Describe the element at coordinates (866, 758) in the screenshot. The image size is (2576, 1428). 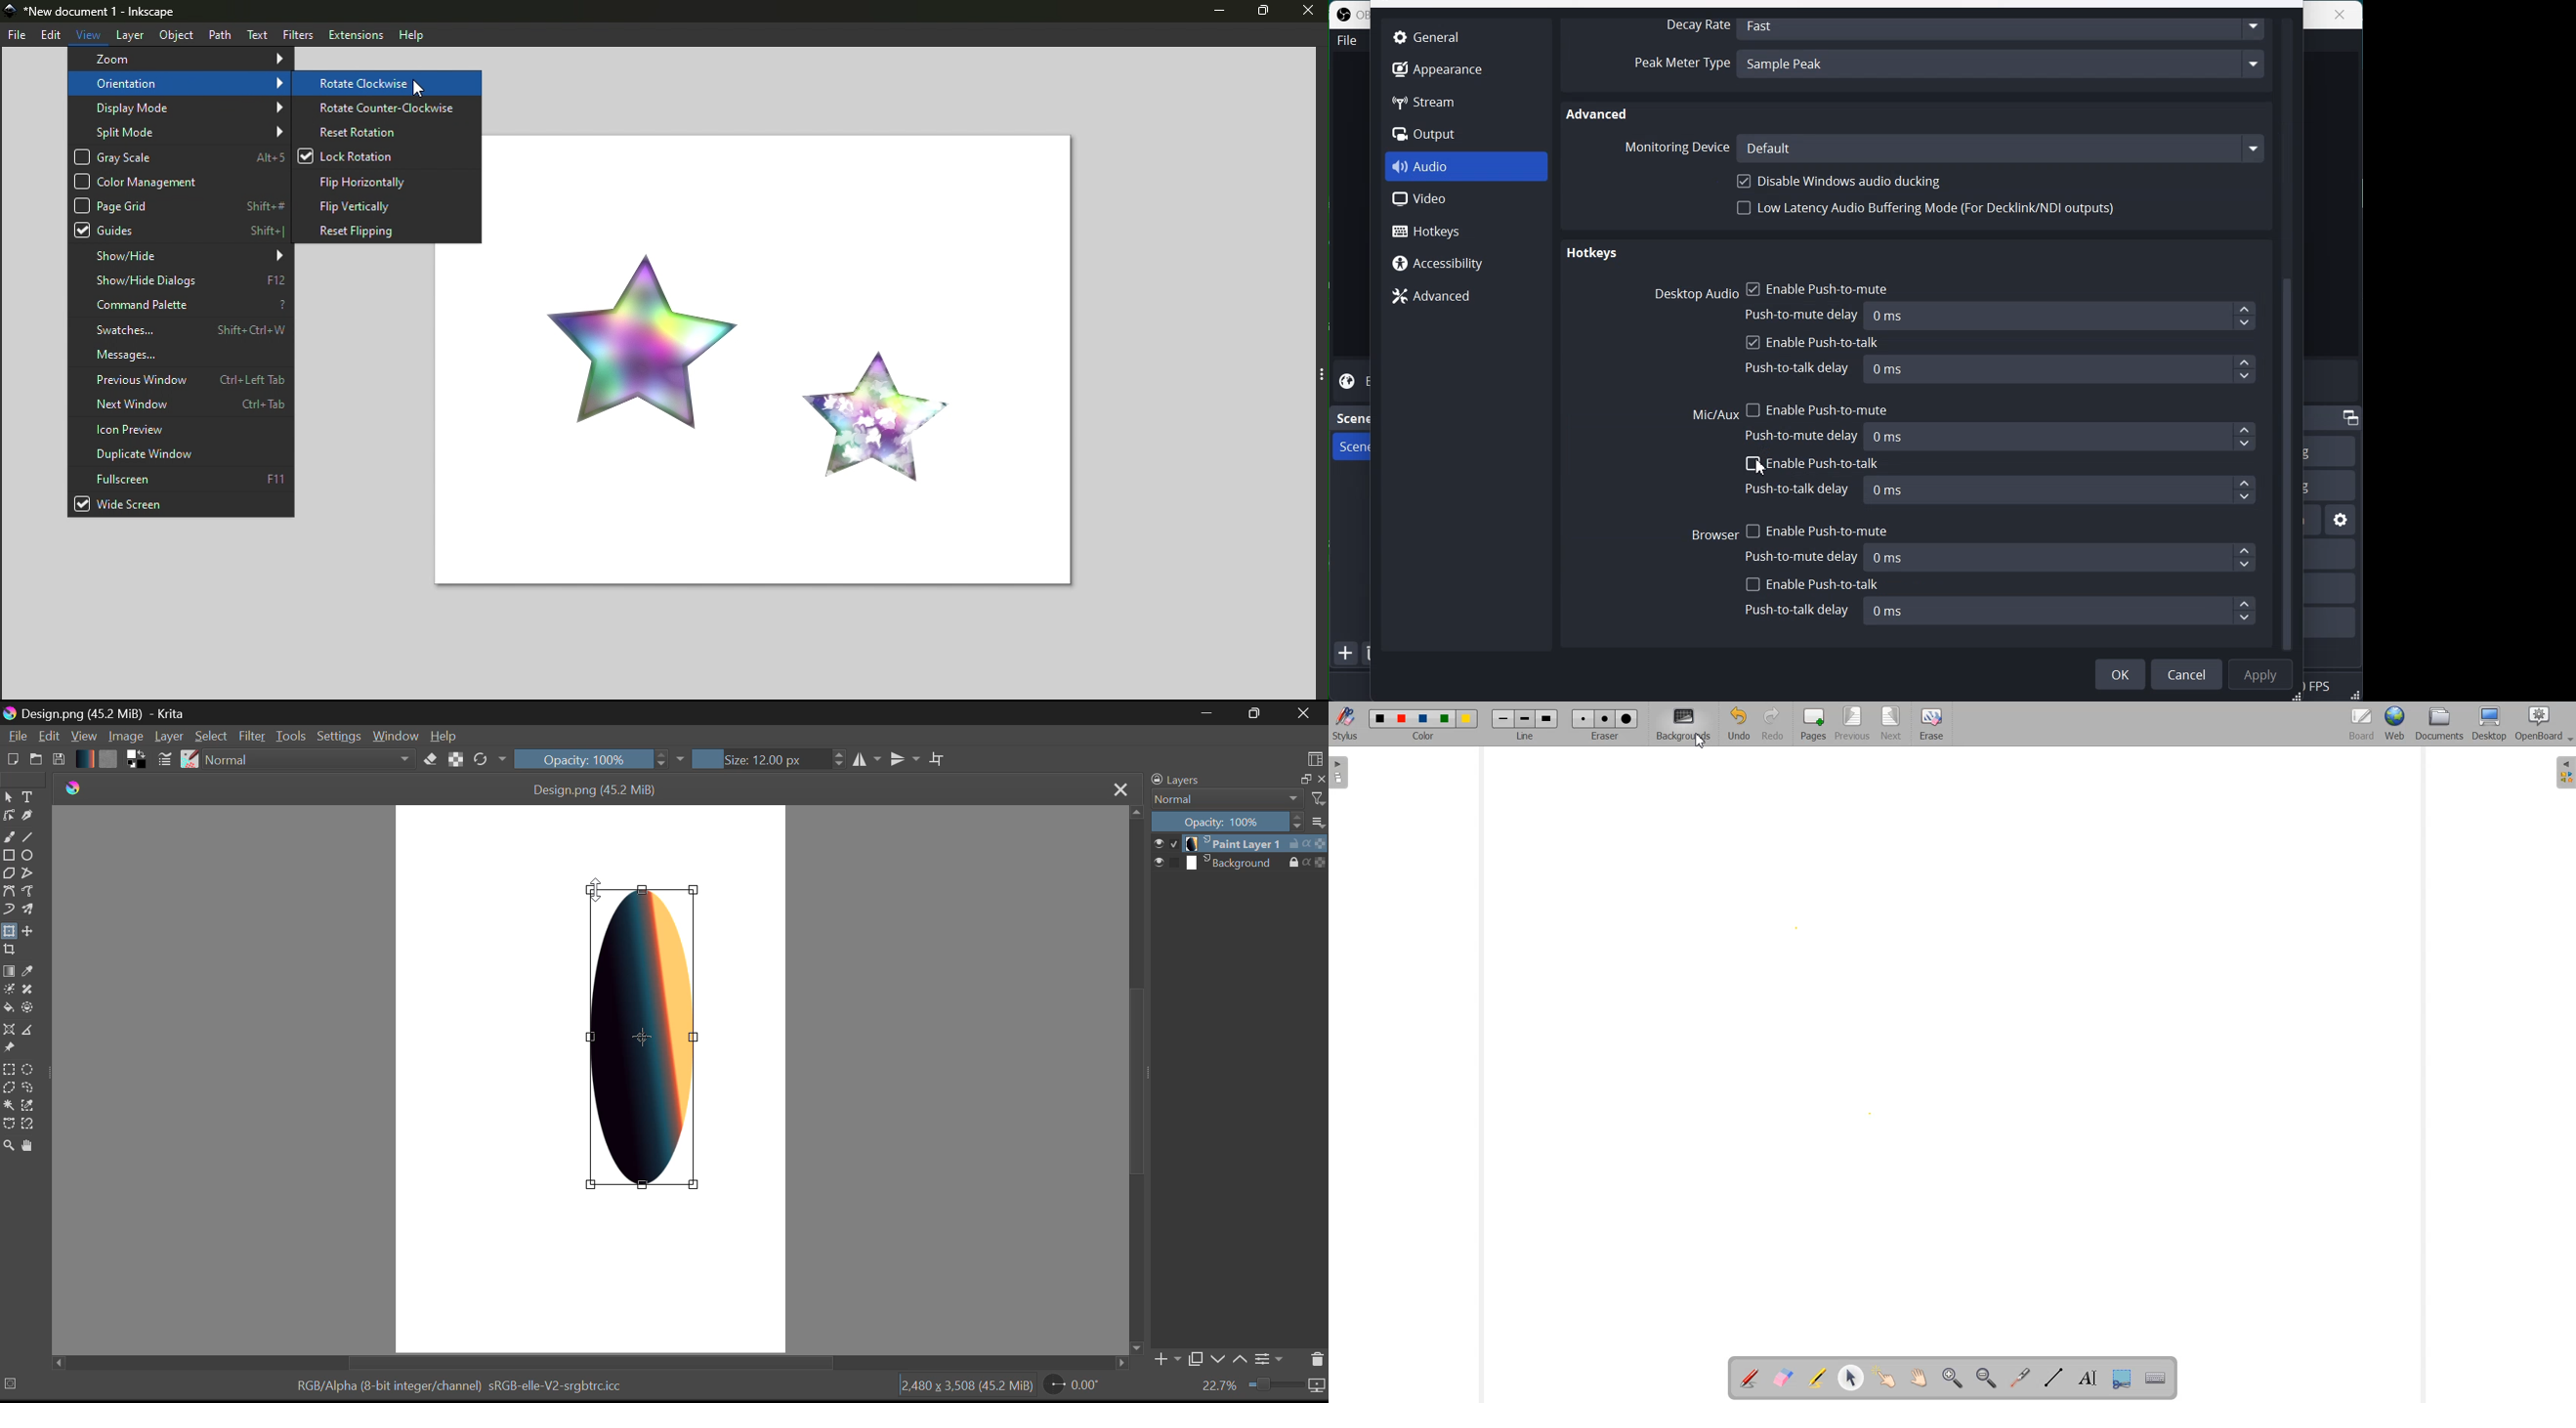
I see `Vertical Mirror Flip` at that location.